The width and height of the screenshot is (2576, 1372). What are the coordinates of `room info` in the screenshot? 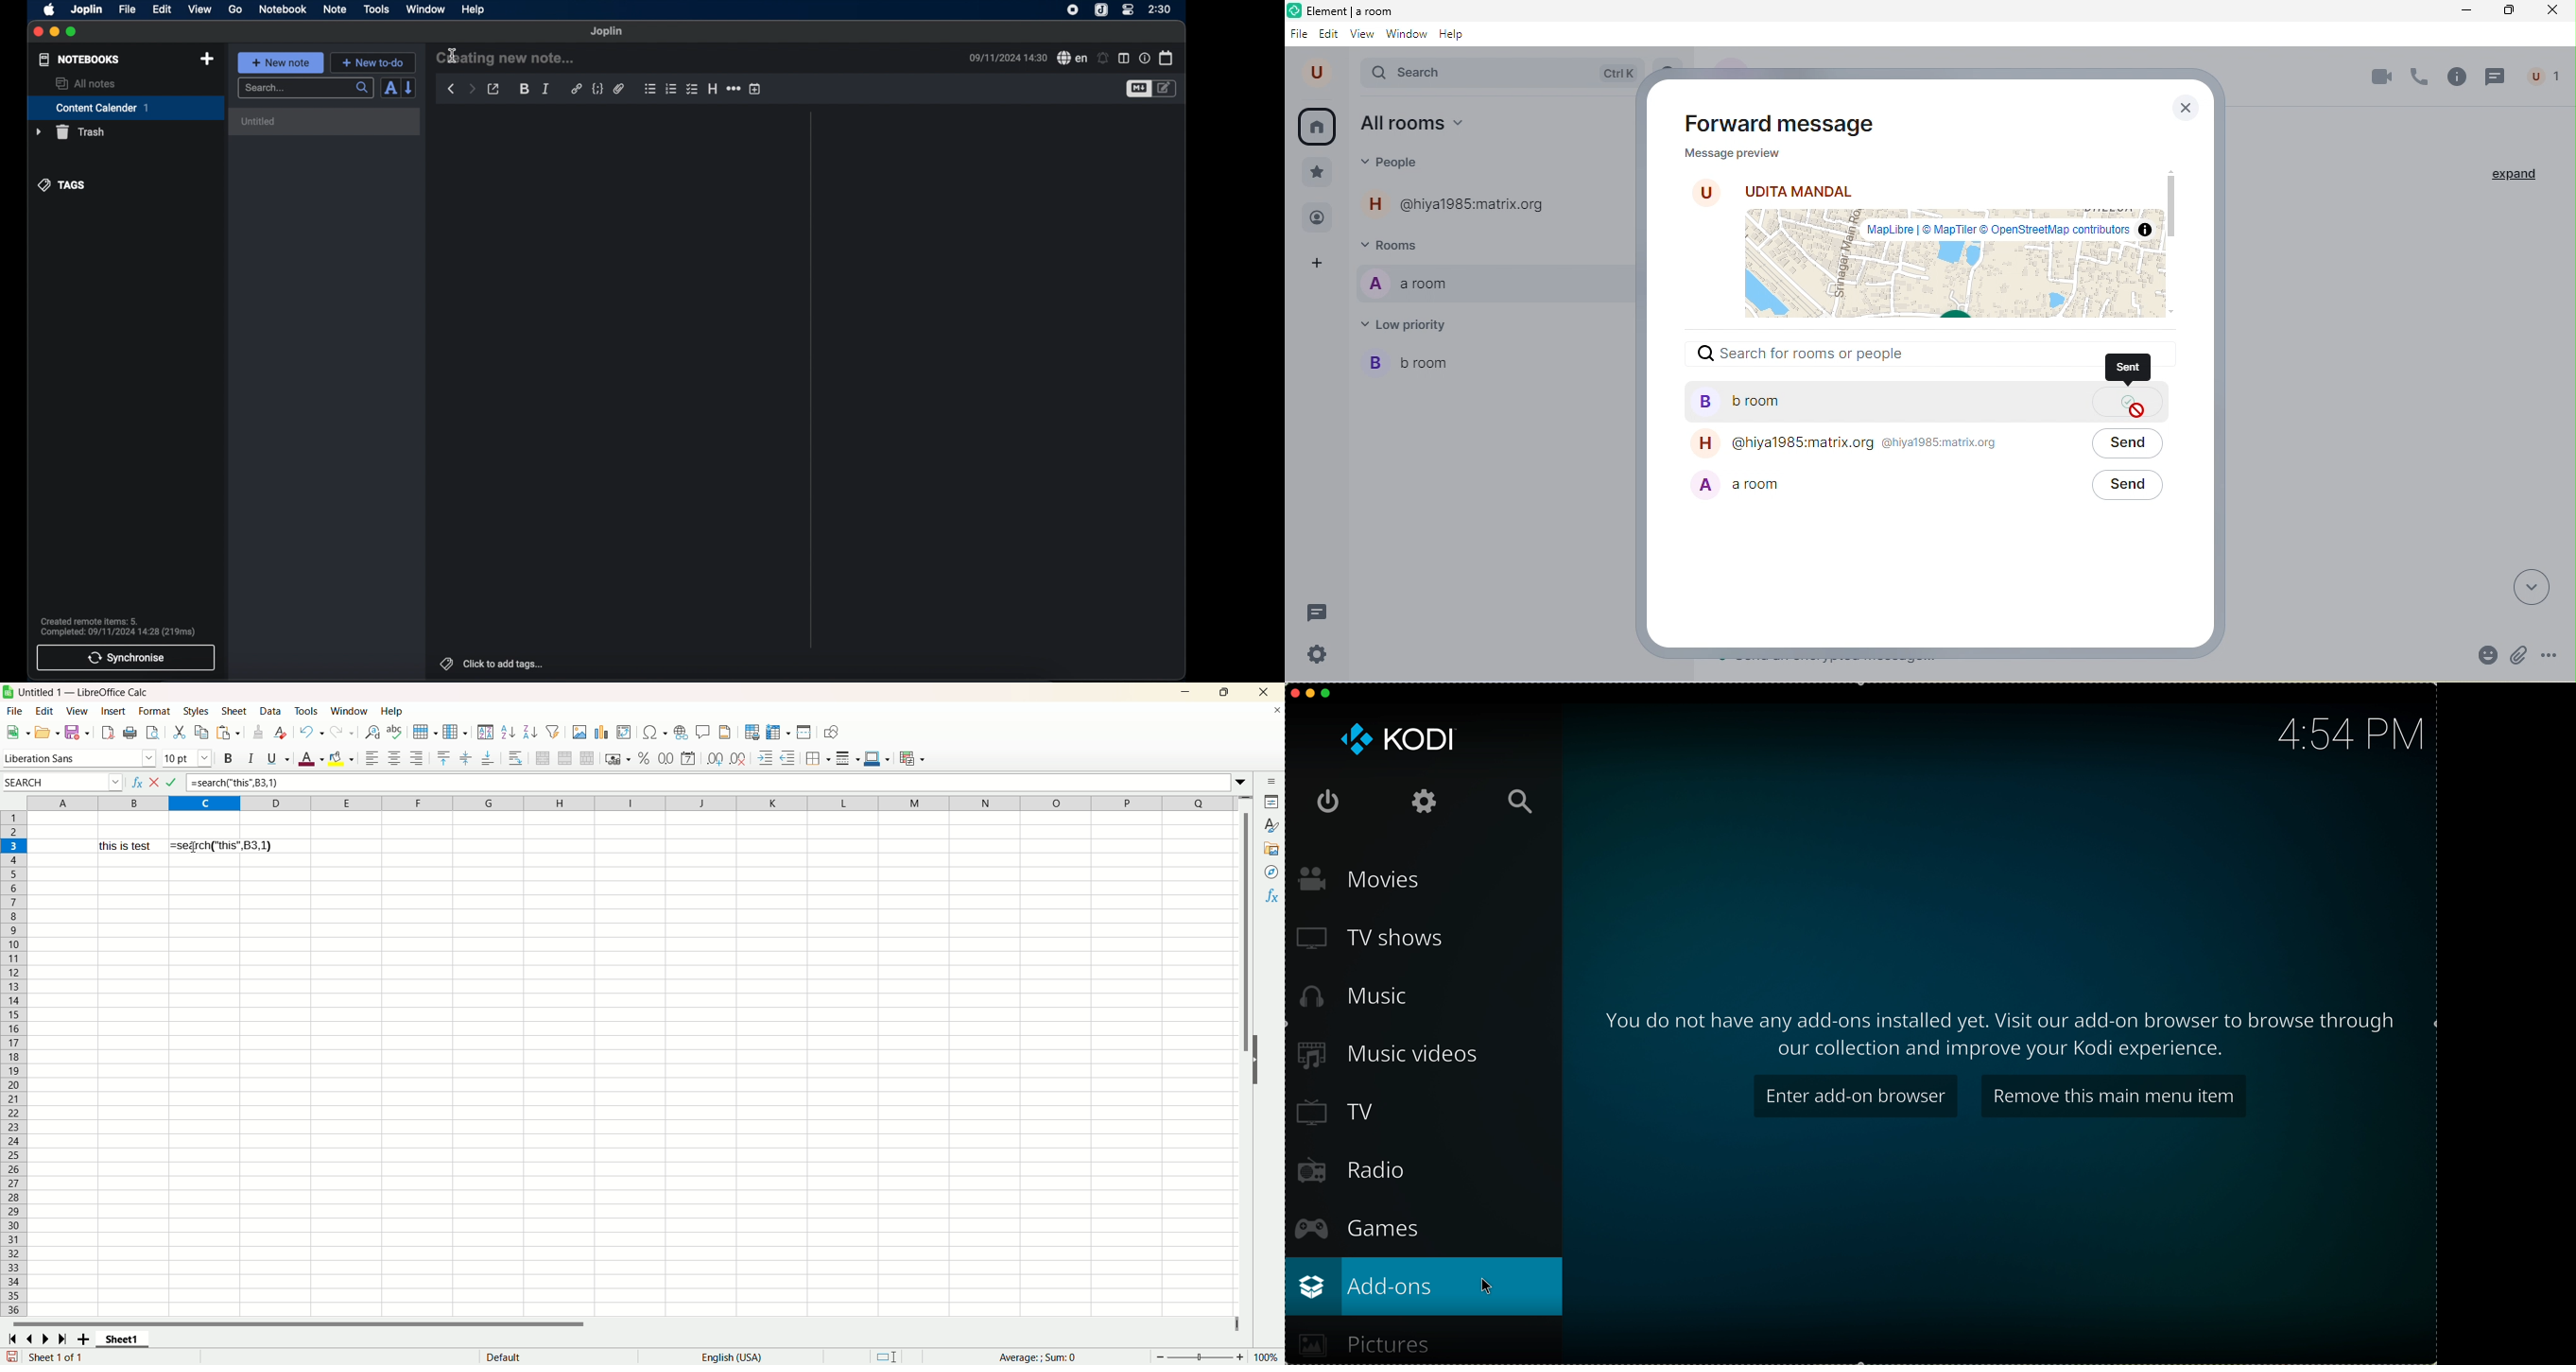 It's located at (2457, 76).